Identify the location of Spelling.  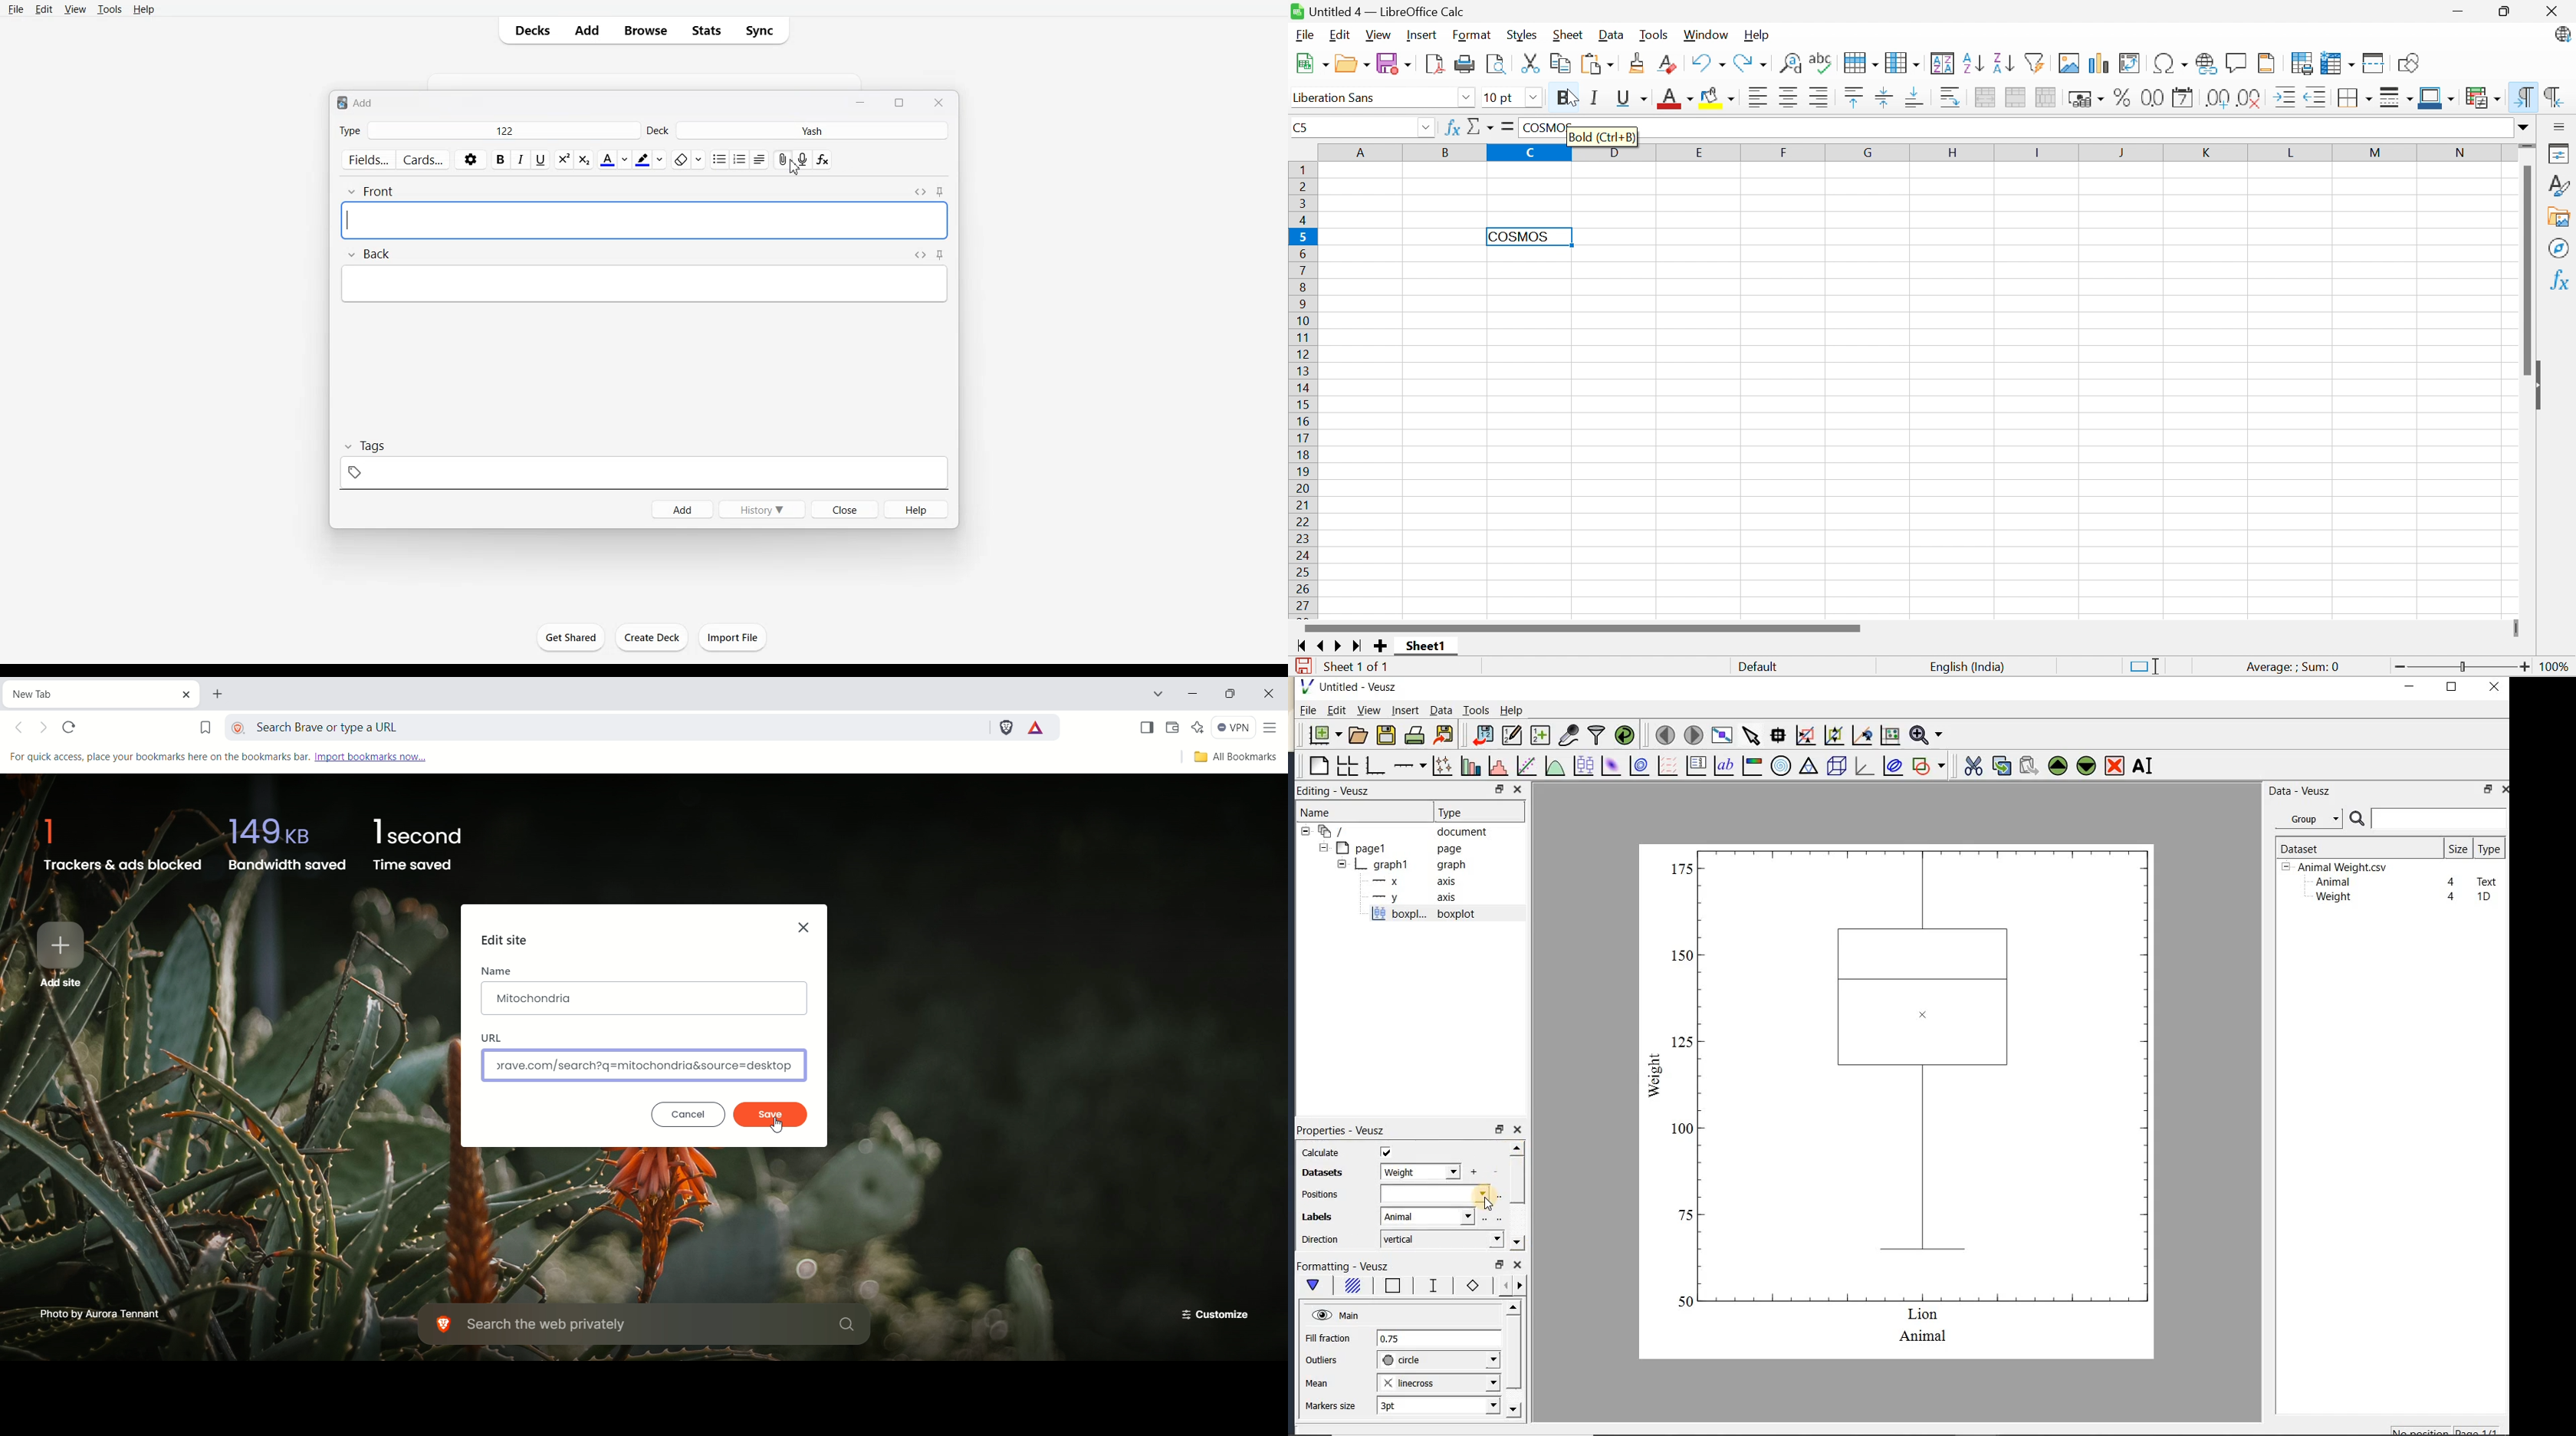
(1819, 60).